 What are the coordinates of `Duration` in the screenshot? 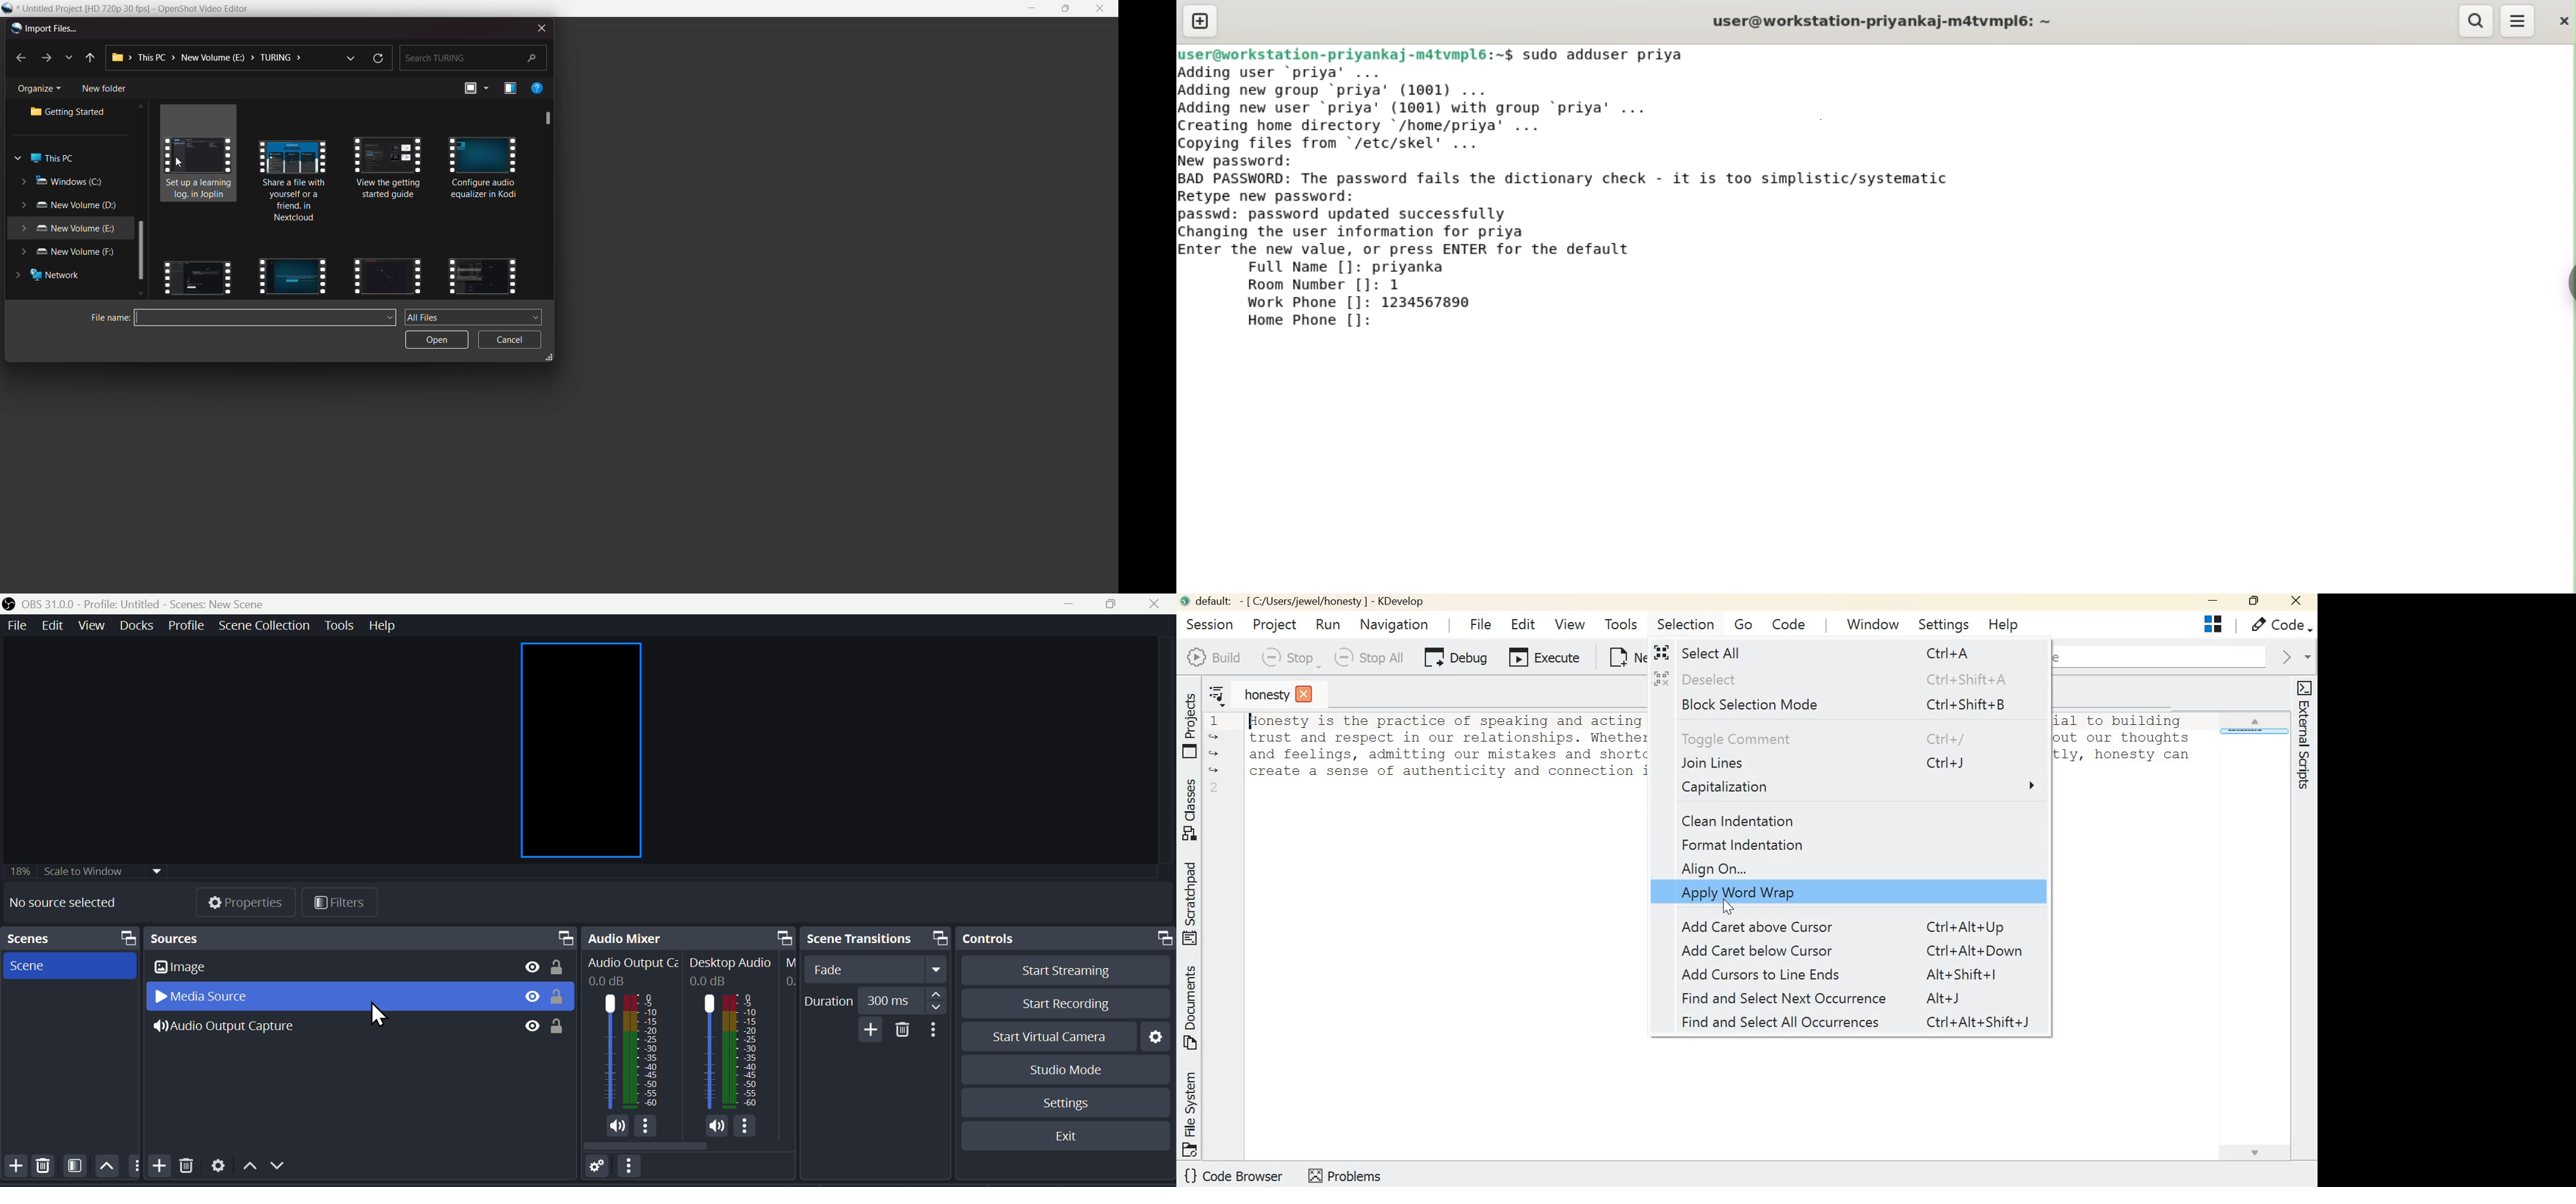 It's located at (872, 998).